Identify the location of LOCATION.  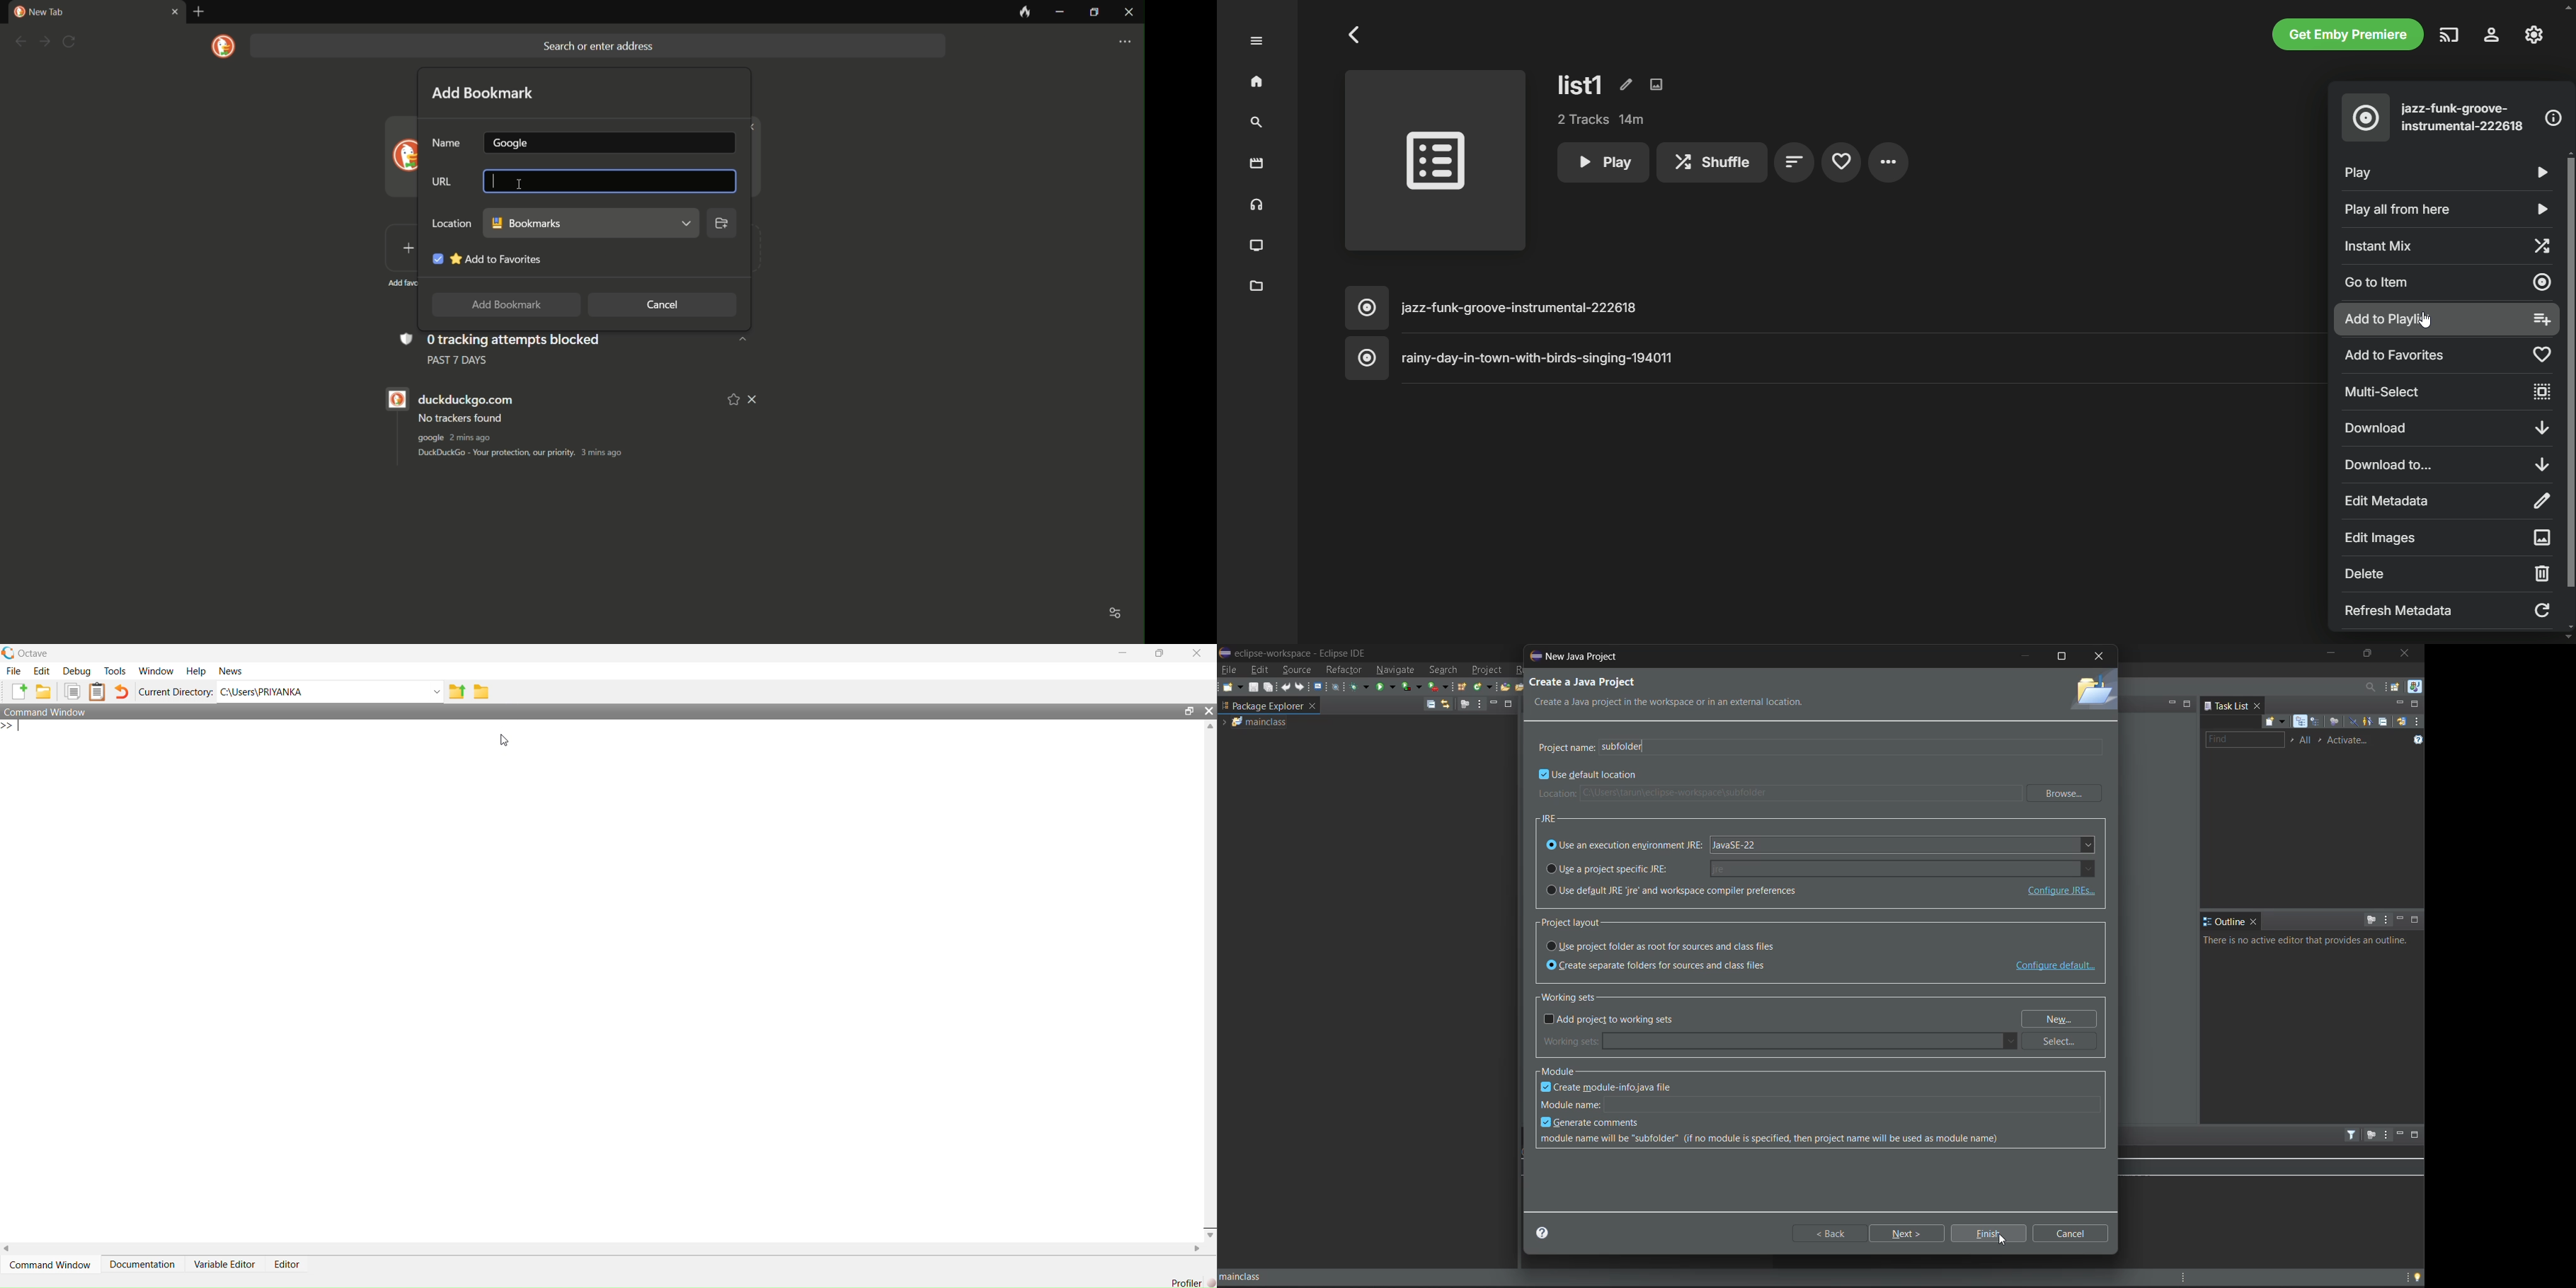
(450, 222).